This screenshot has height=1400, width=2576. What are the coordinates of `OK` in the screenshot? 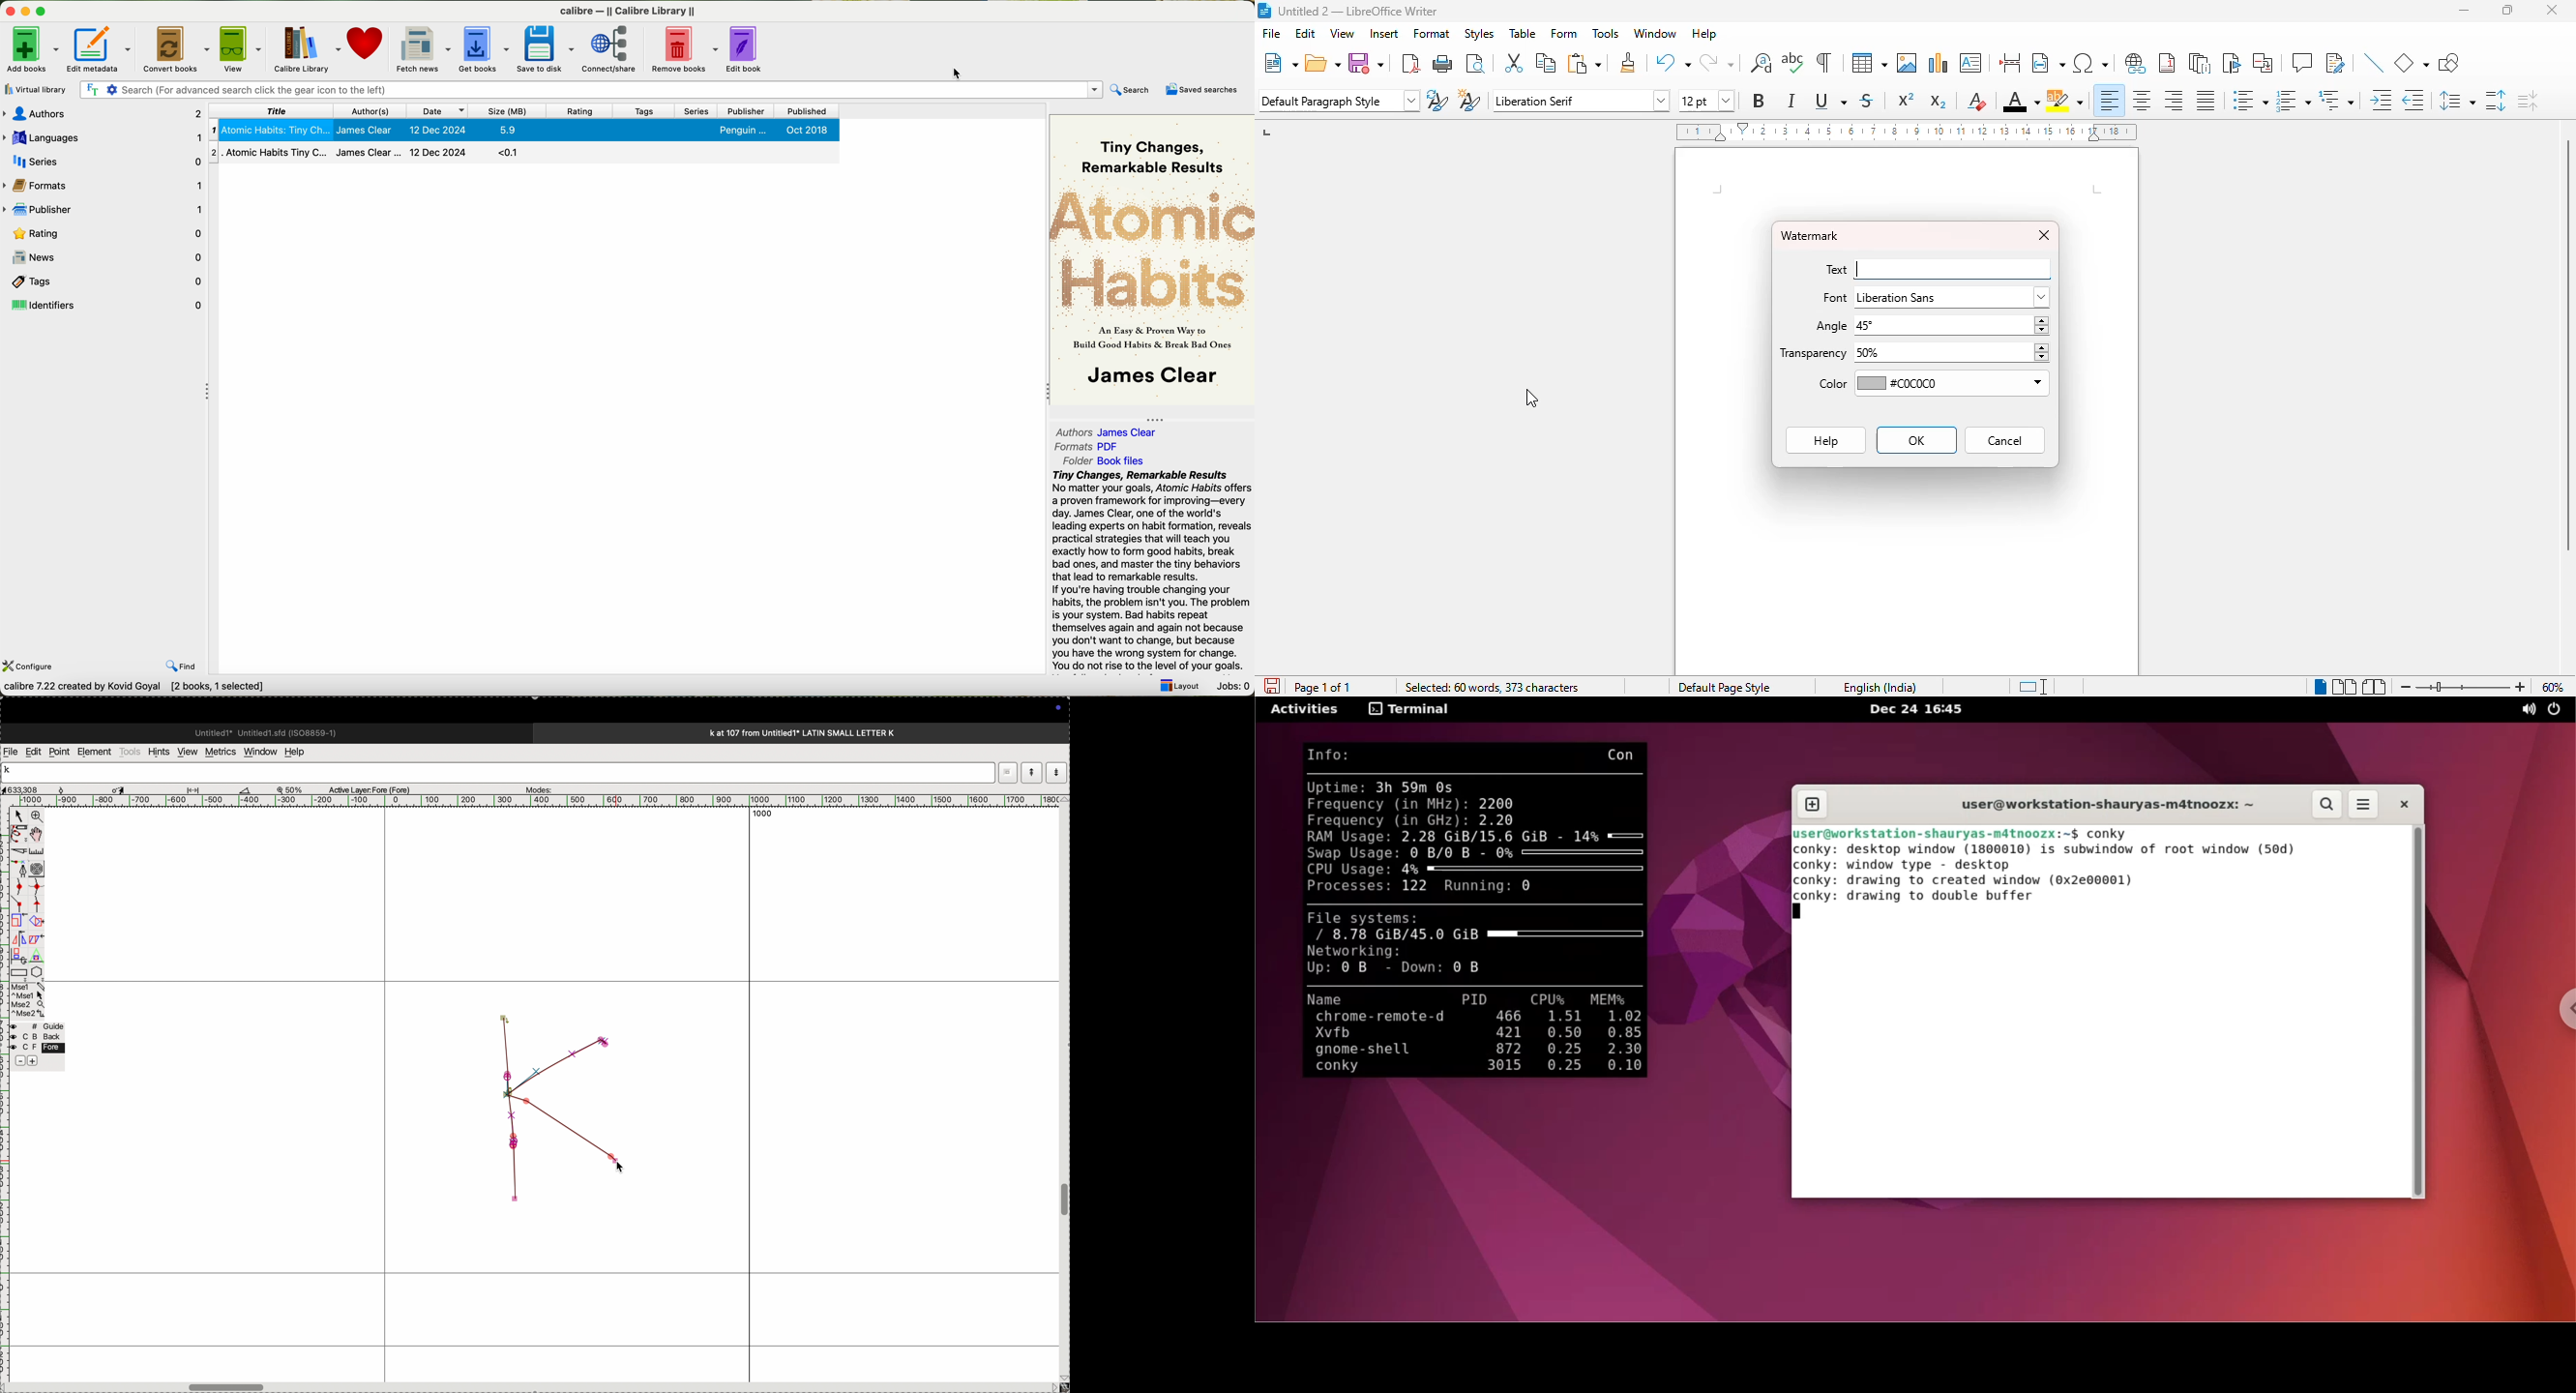 It's located at (1916, 439).